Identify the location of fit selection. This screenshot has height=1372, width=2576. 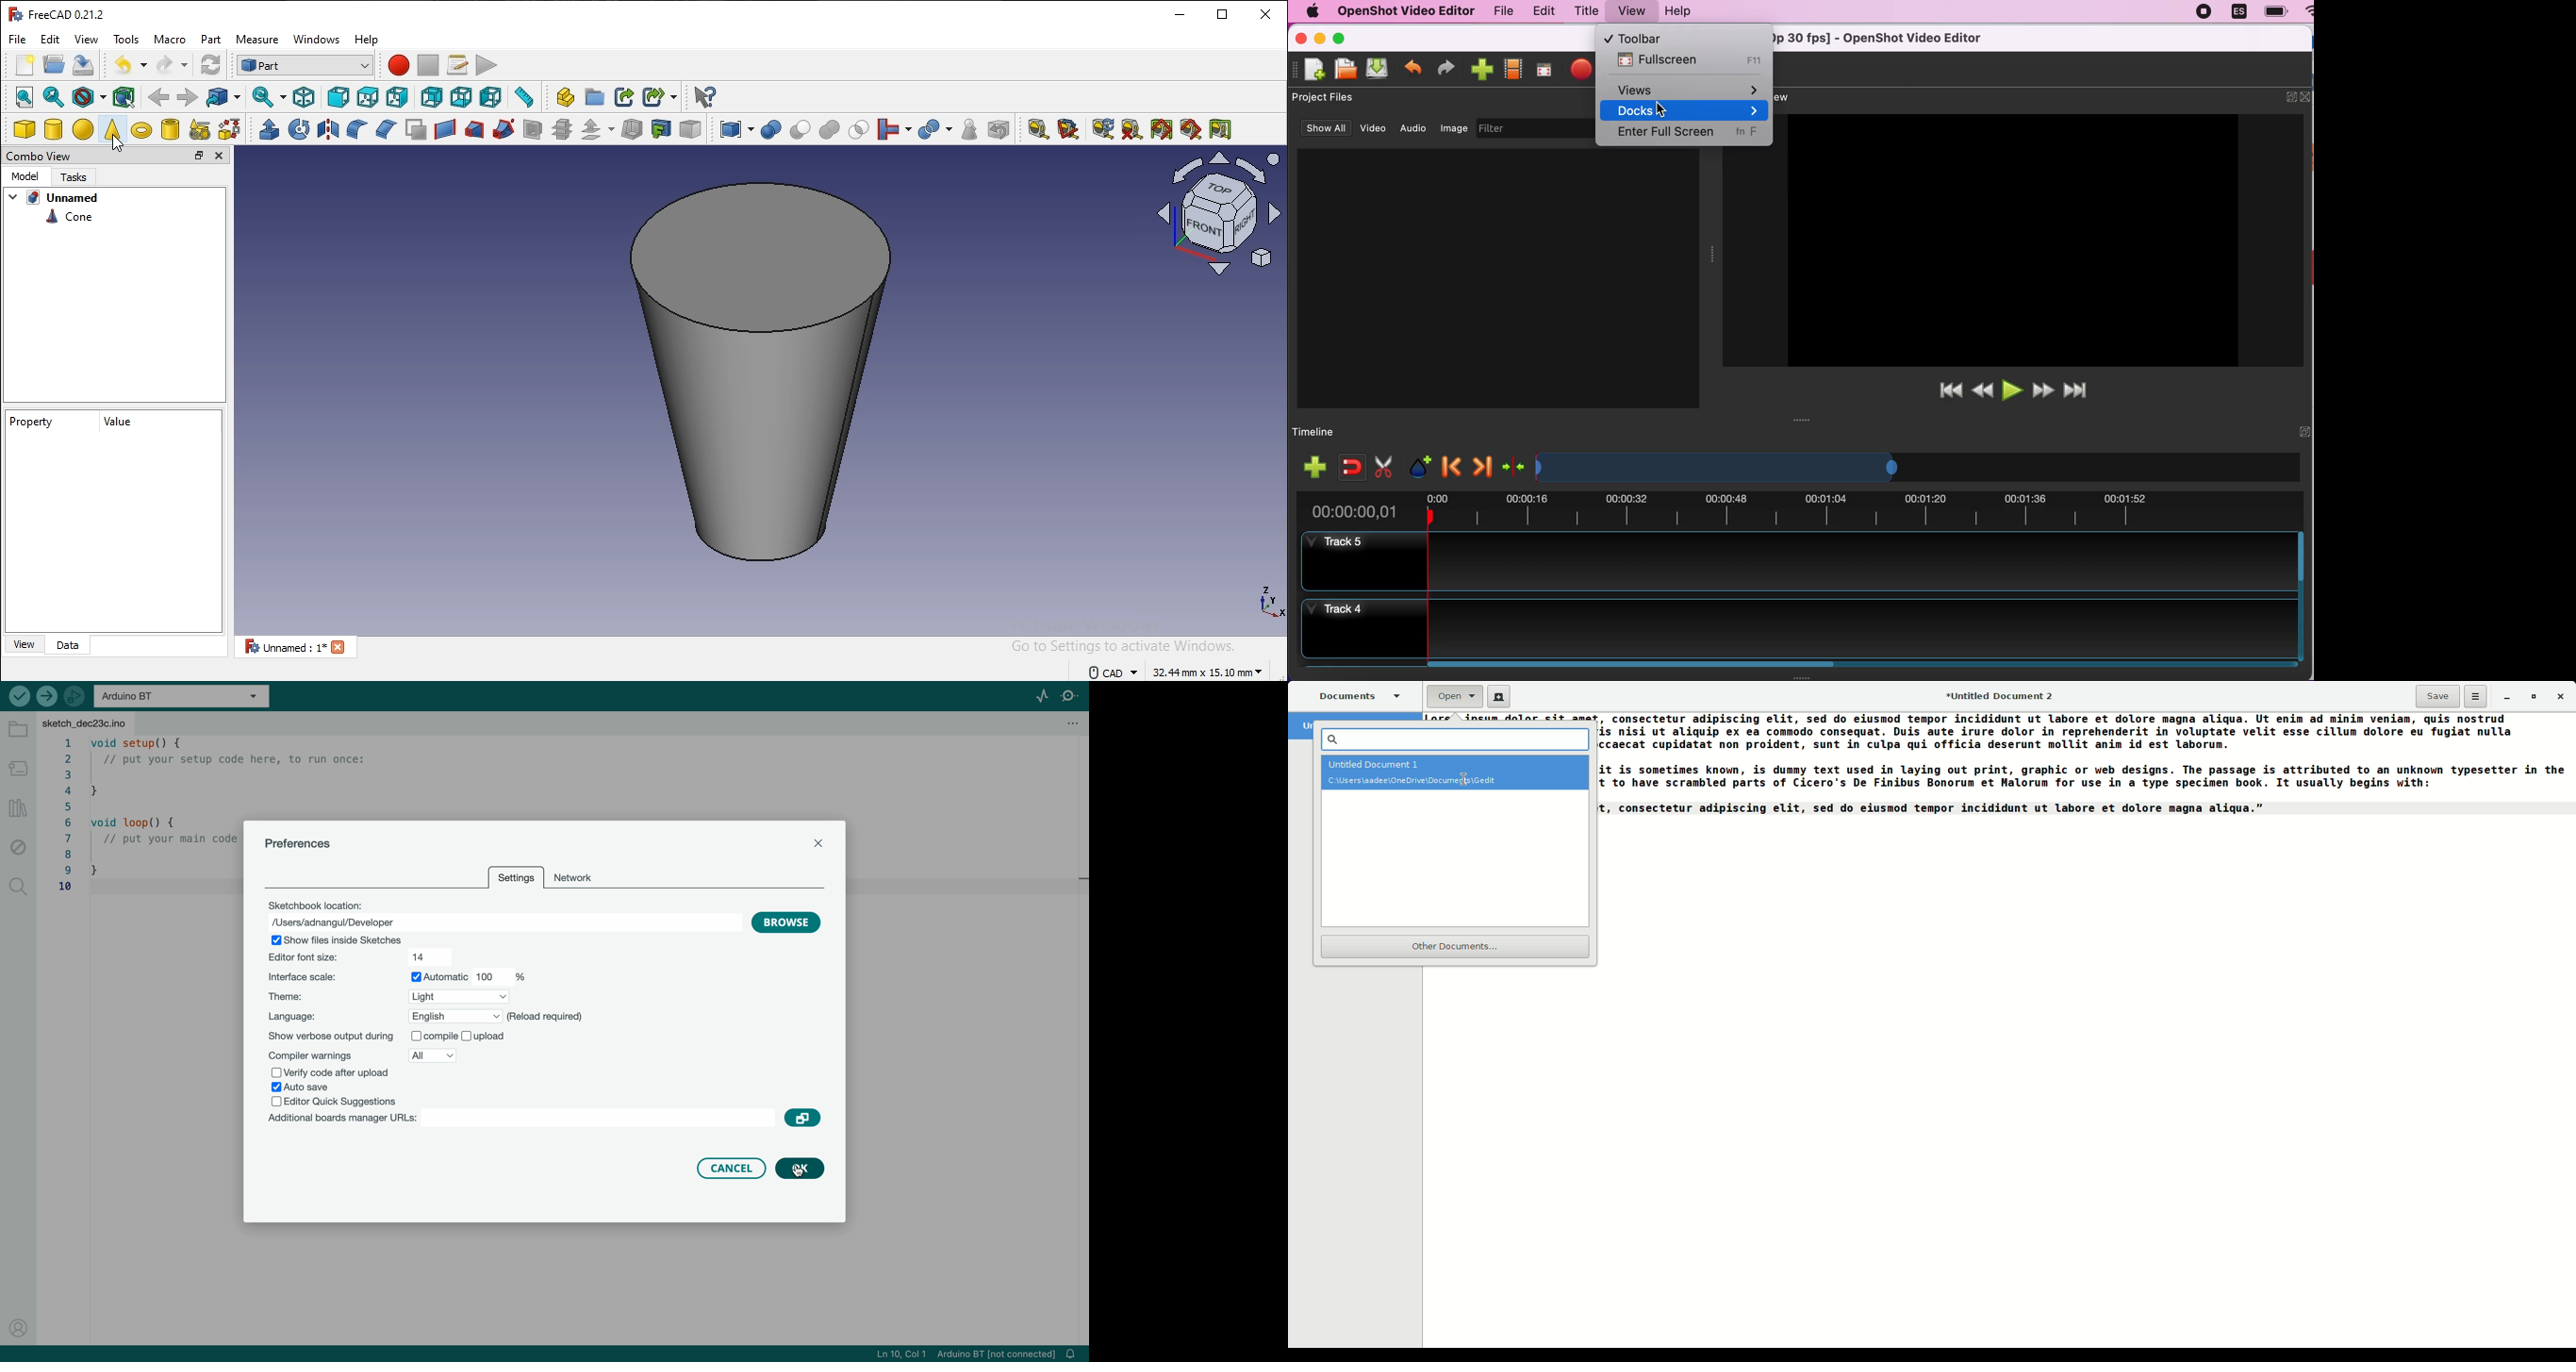
(54, 96).